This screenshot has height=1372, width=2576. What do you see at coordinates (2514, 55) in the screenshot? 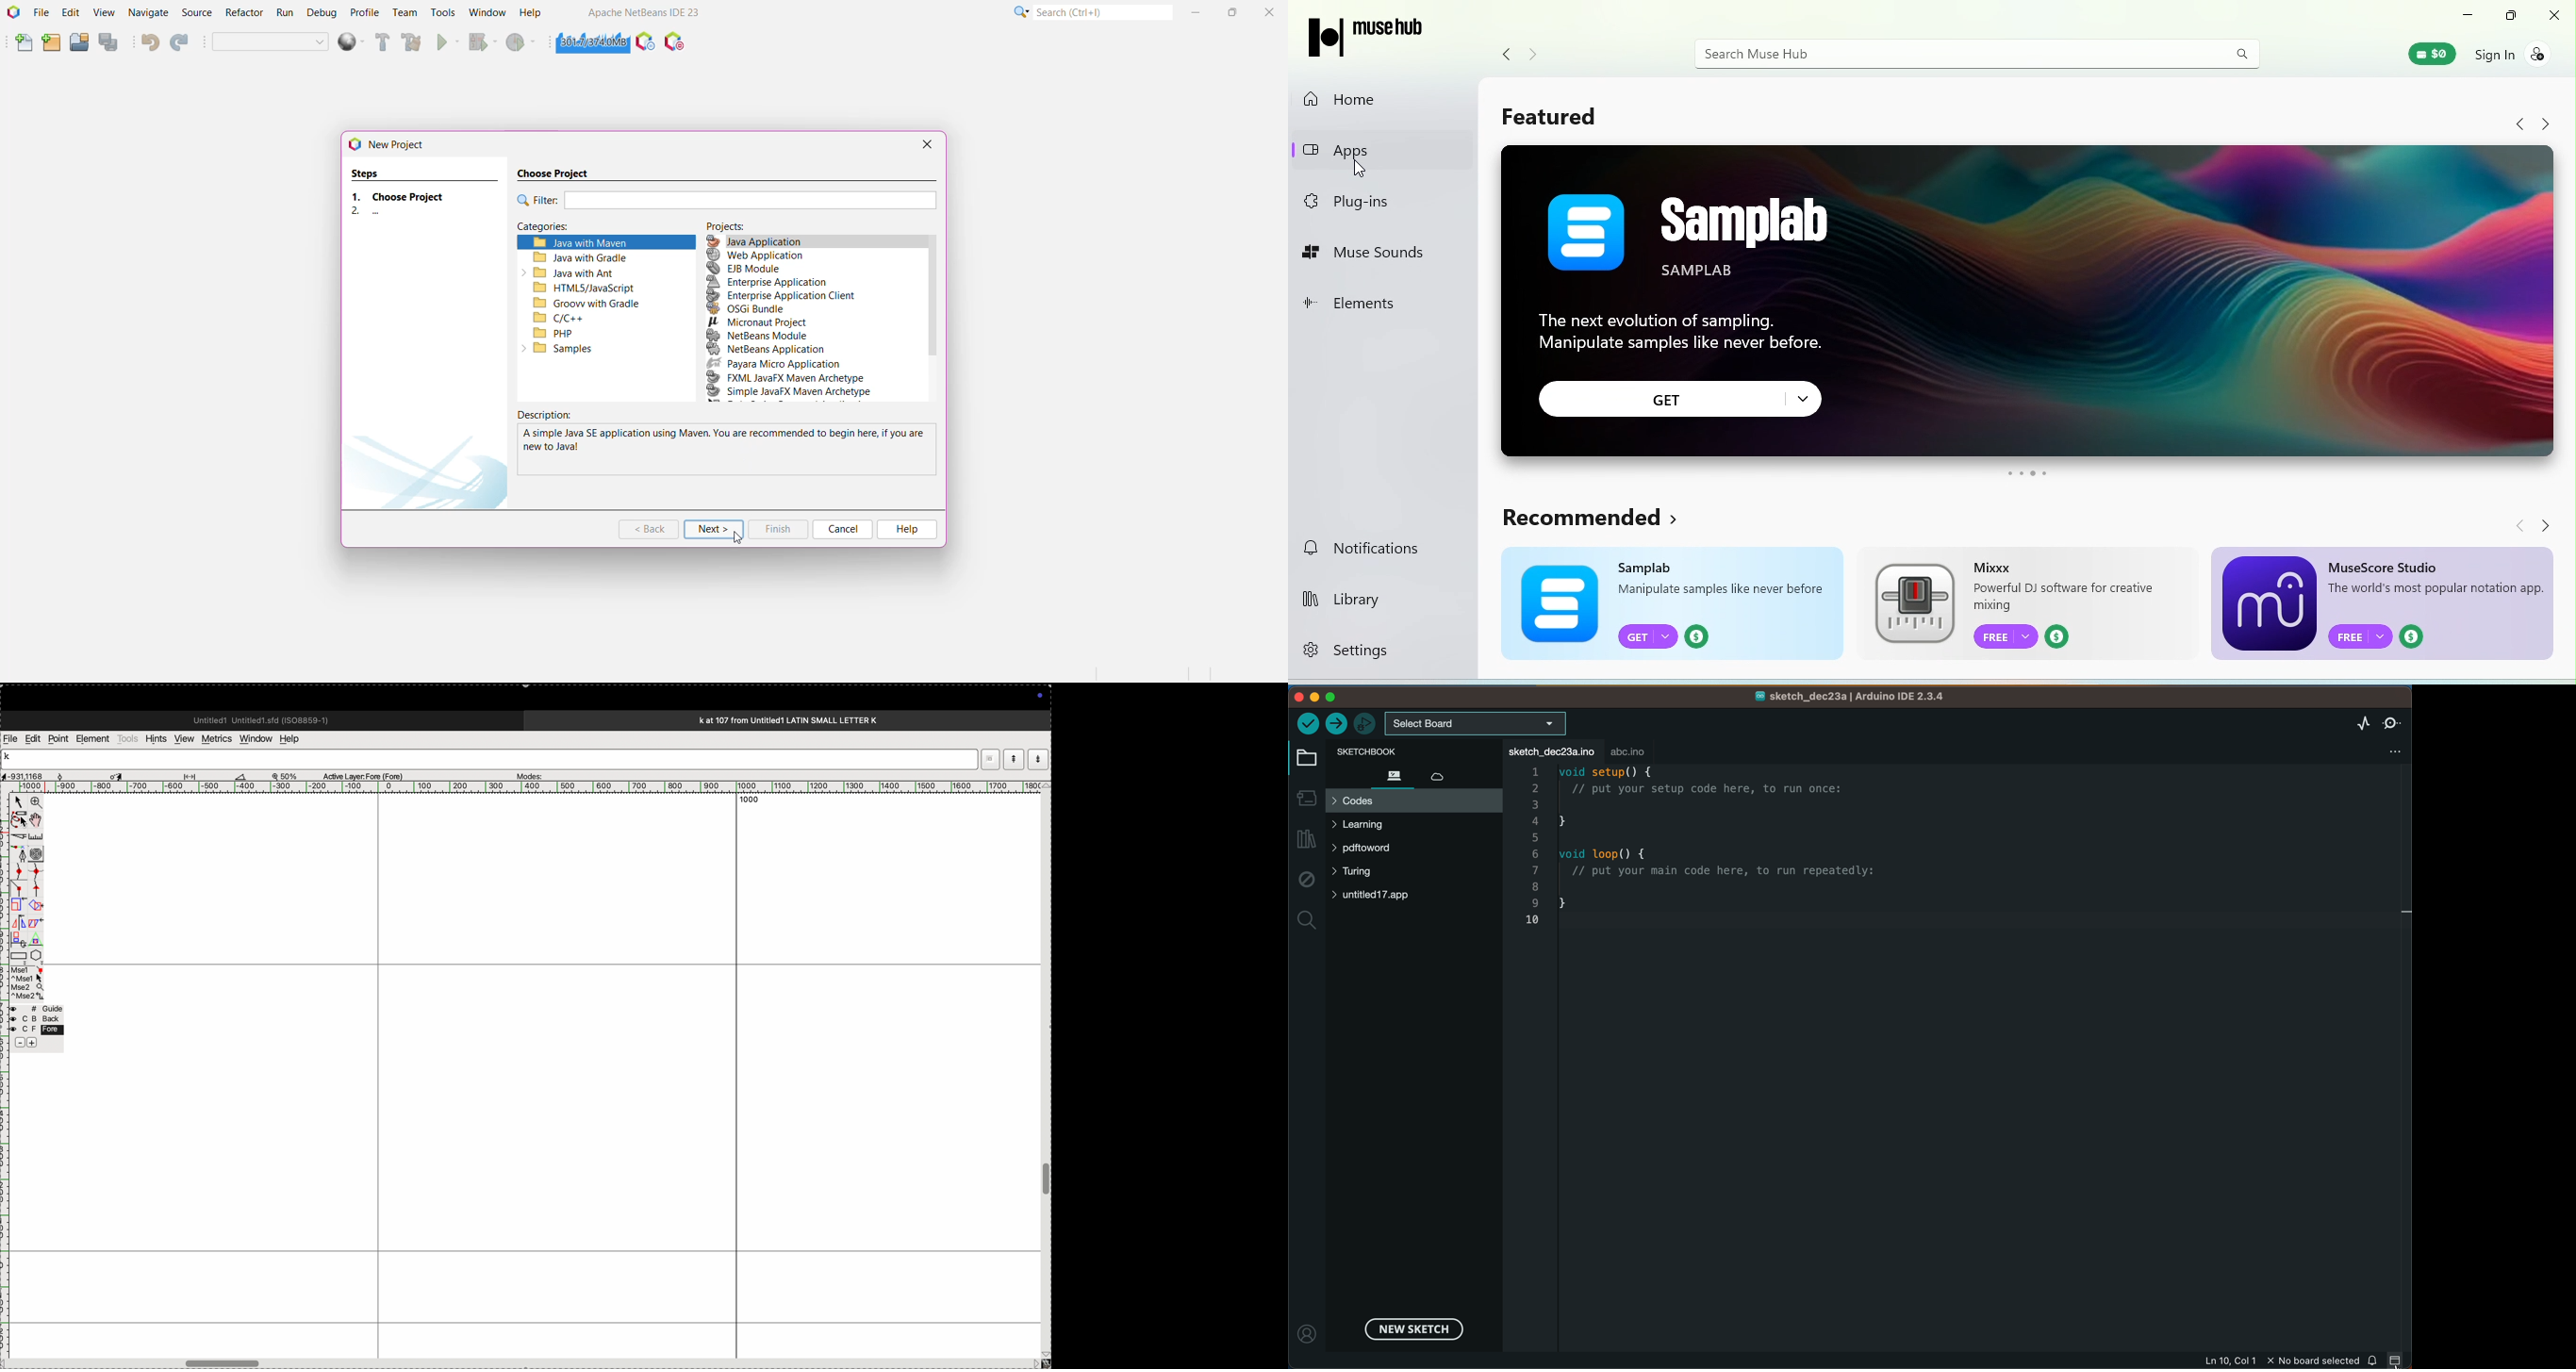
I see `Sign in tab` at bounding box center [2514, 55].